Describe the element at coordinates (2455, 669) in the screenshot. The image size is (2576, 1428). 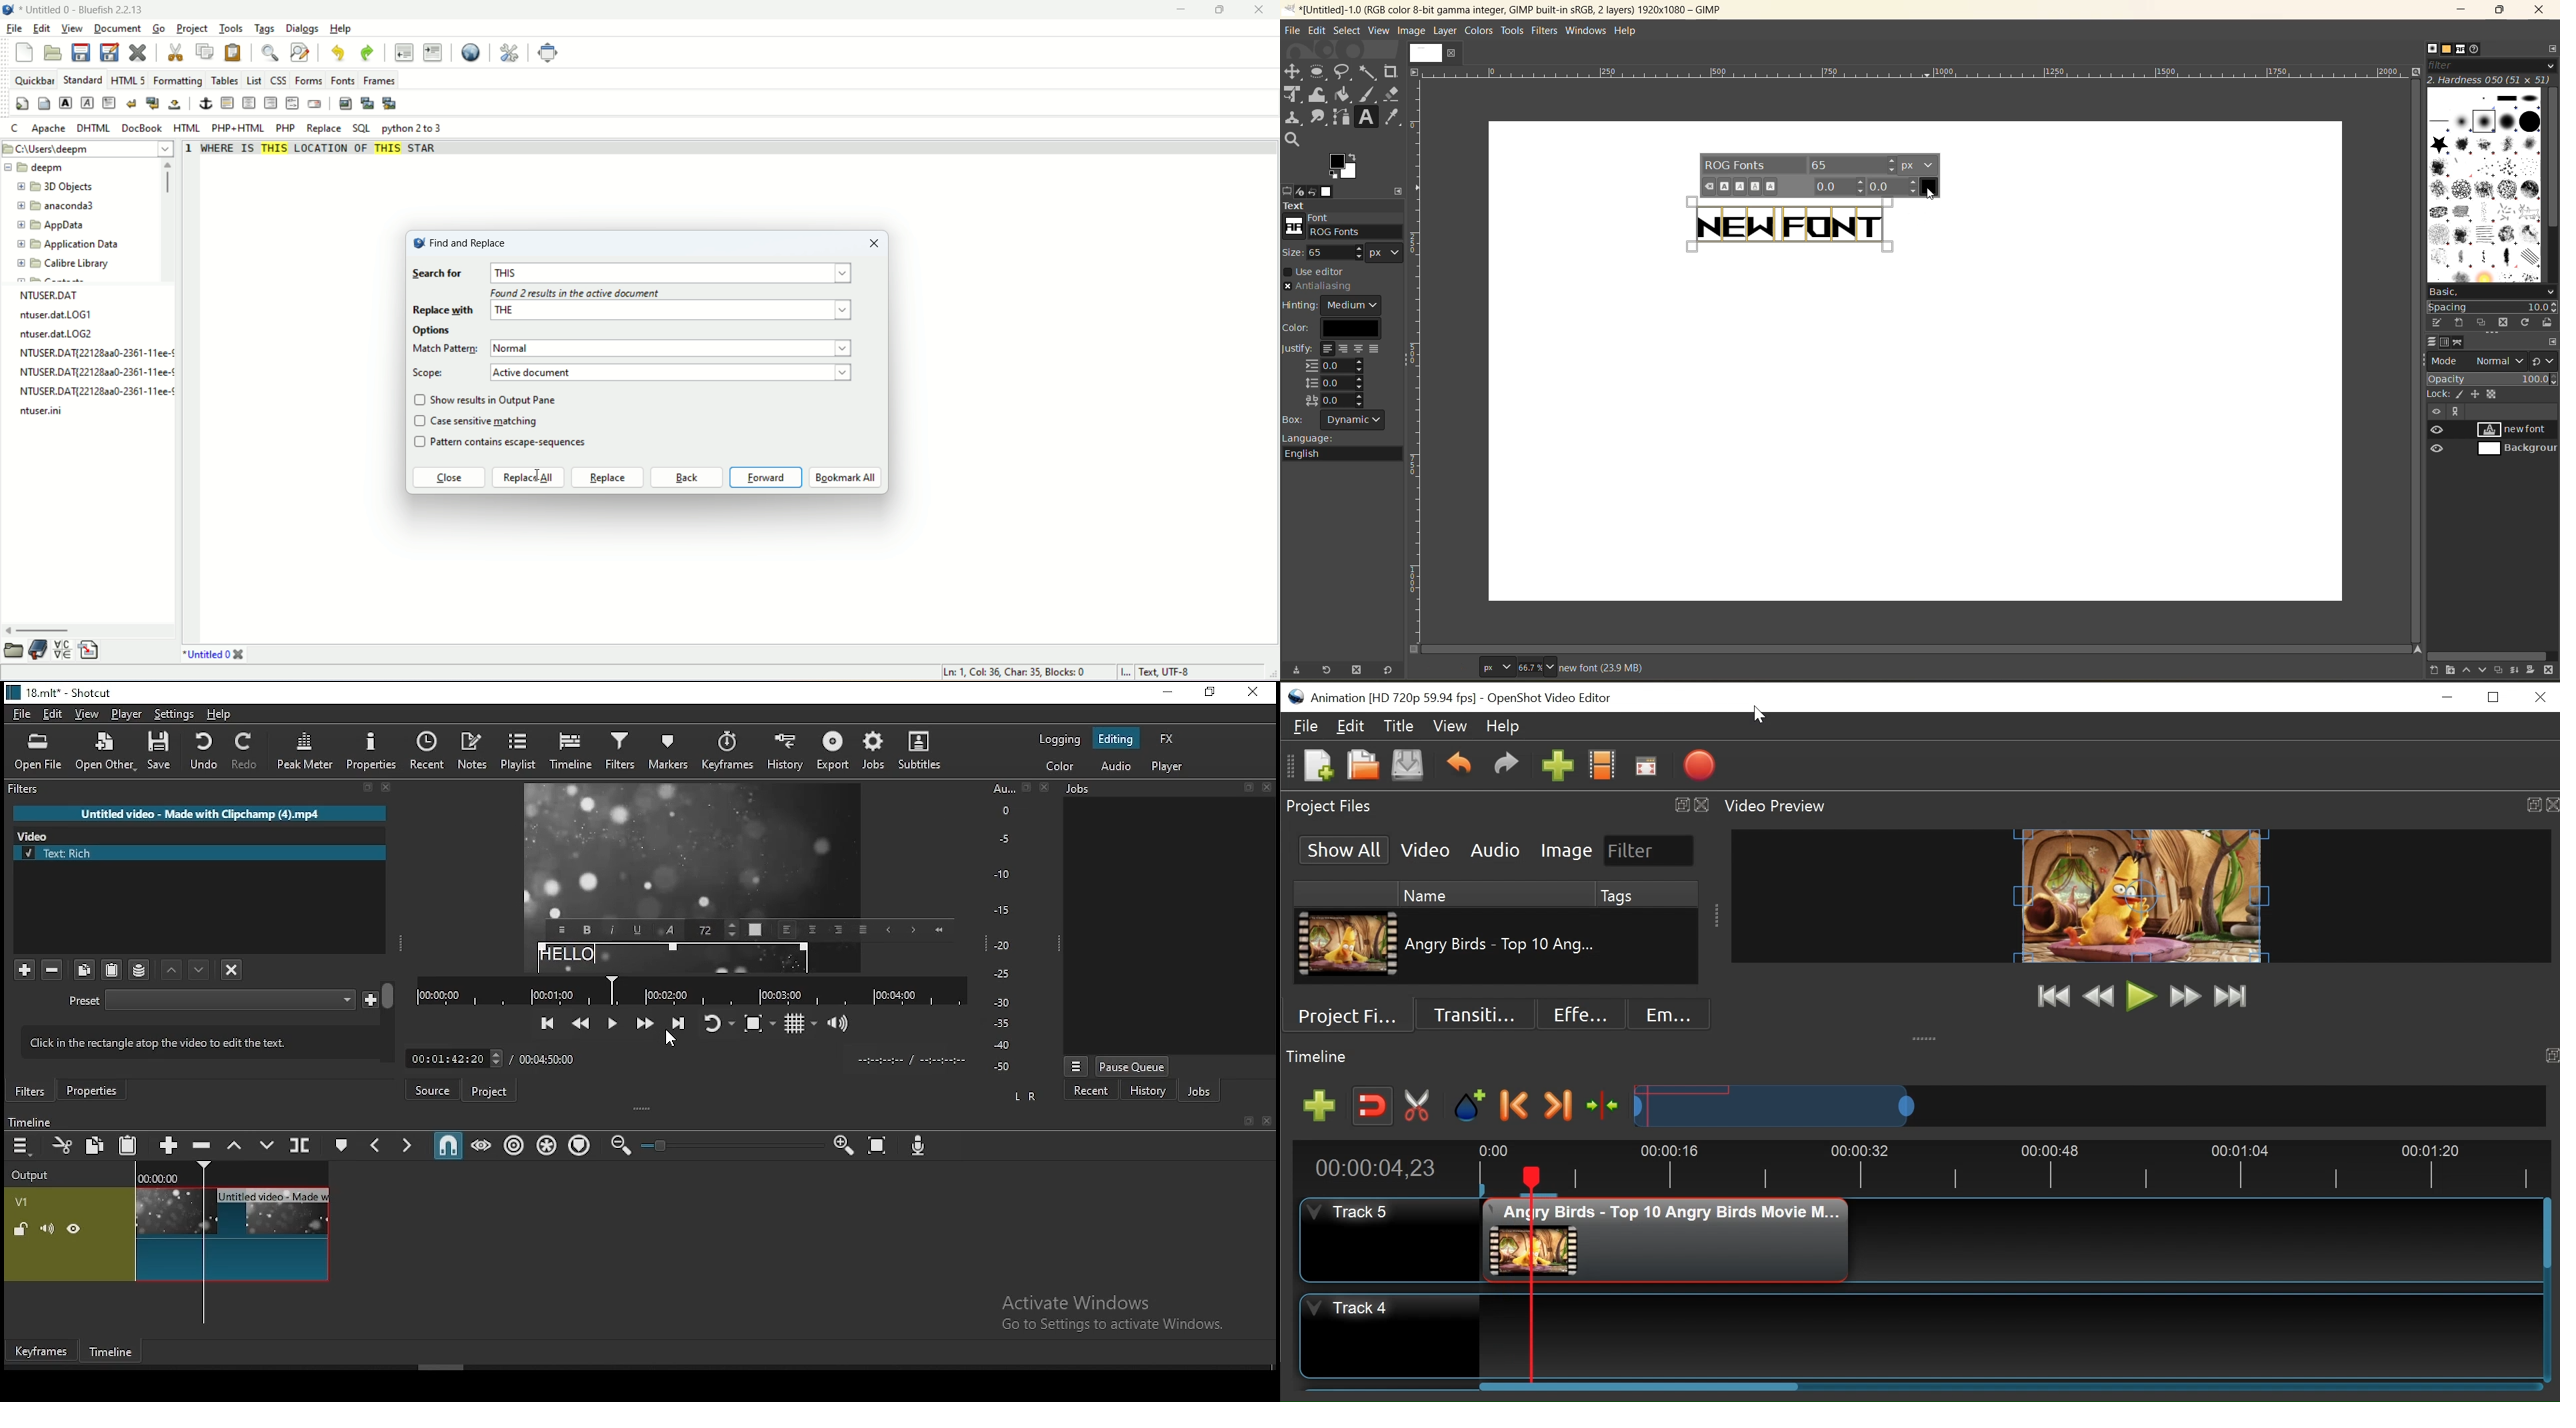
I see `create a new layer group` at that location.